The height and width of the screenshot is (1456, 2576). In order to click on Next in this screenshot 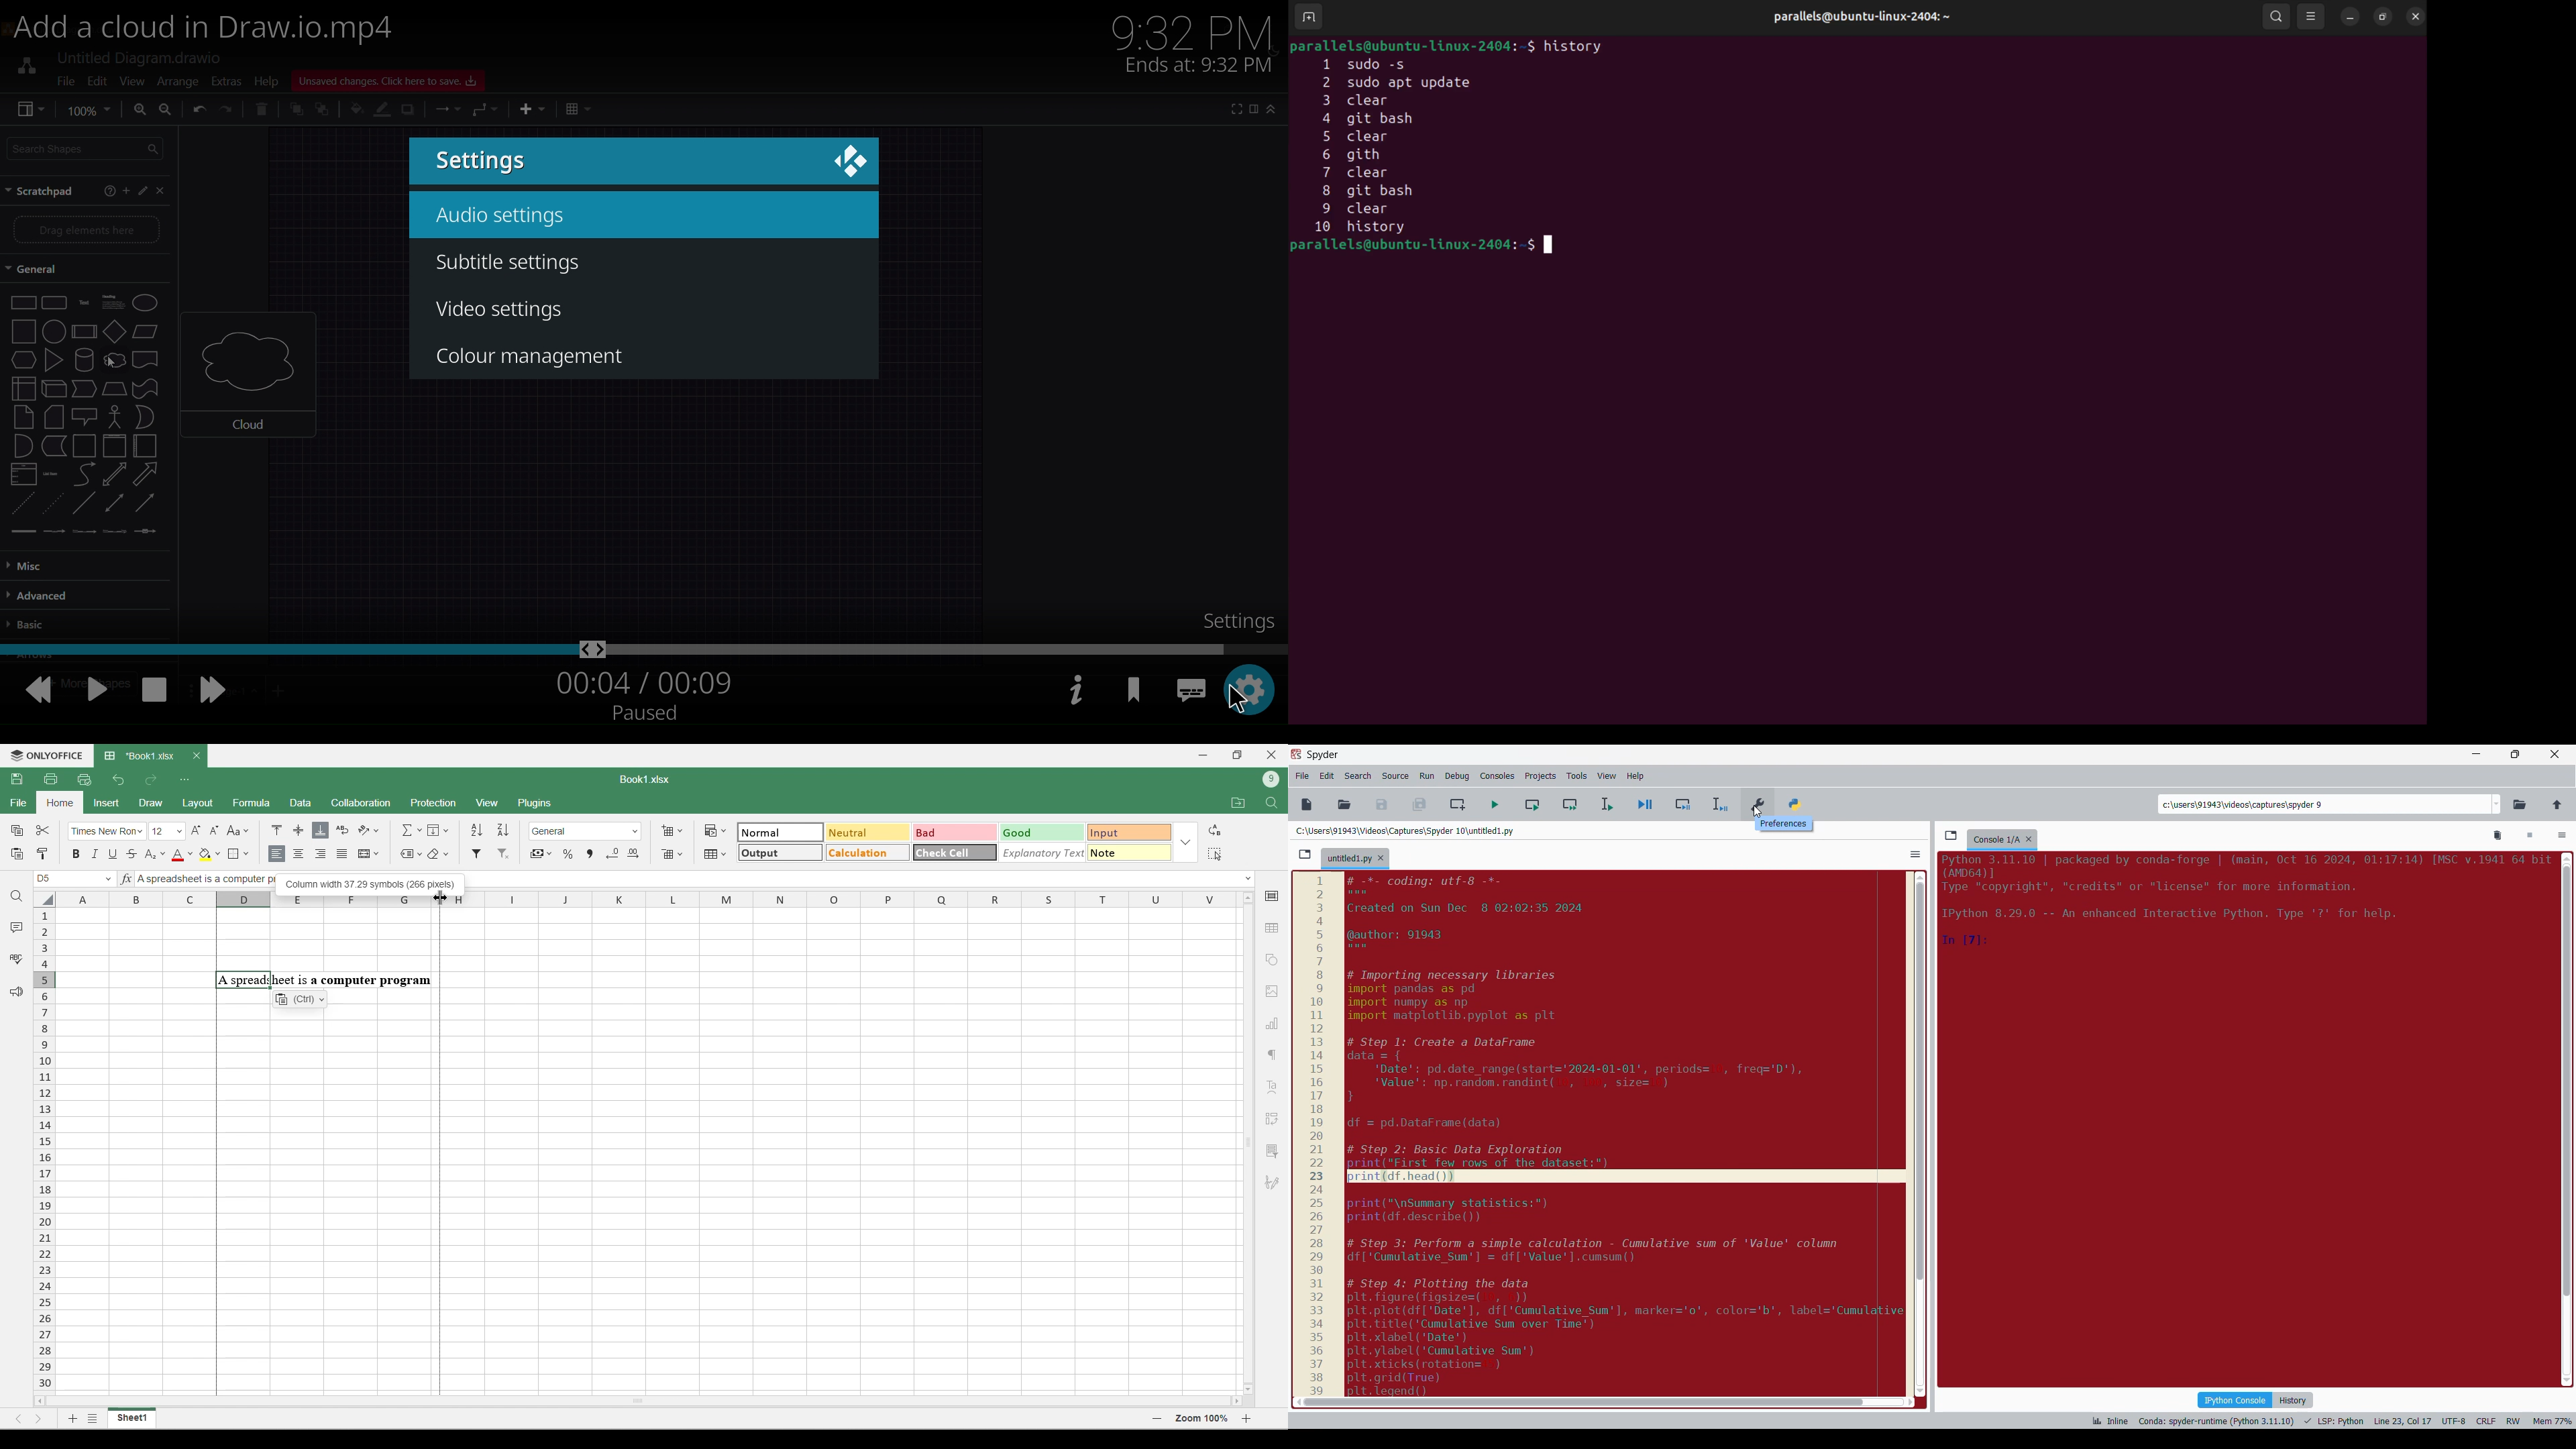, I will do `click(39, 1418)`.